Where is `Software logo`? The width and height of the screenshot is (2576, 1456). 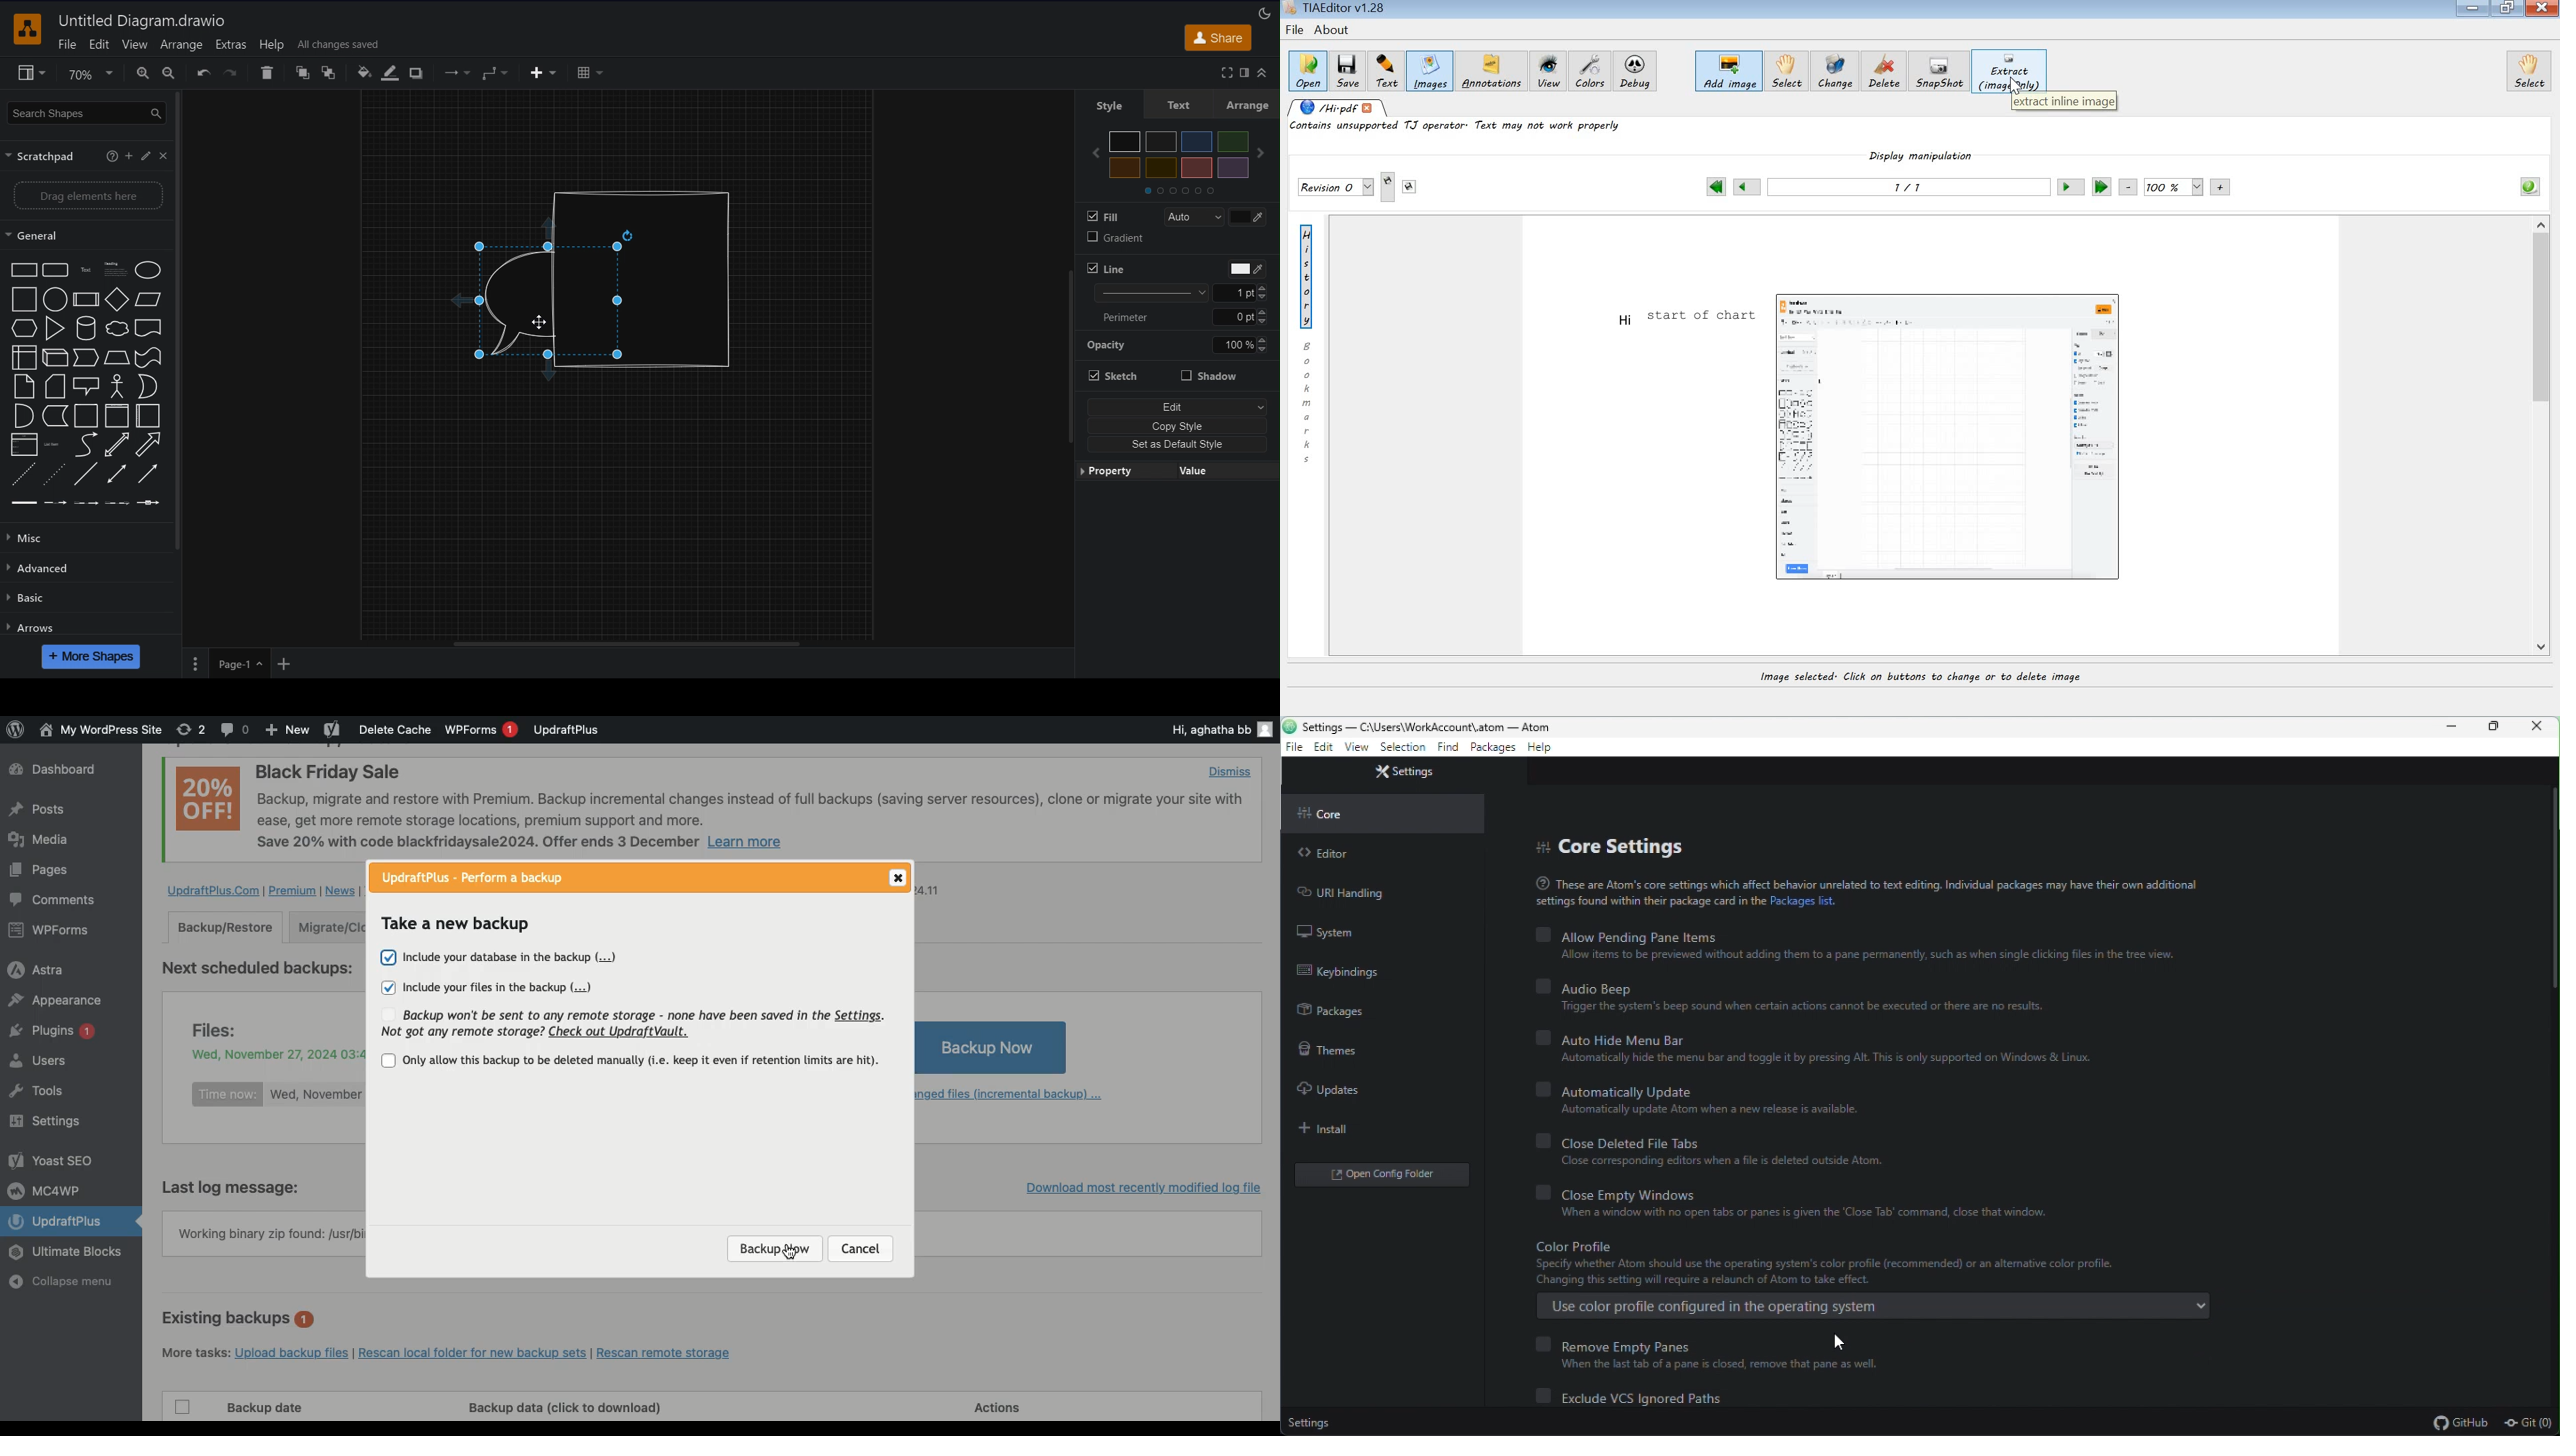
Software logo is located at coordinates (27, 29).